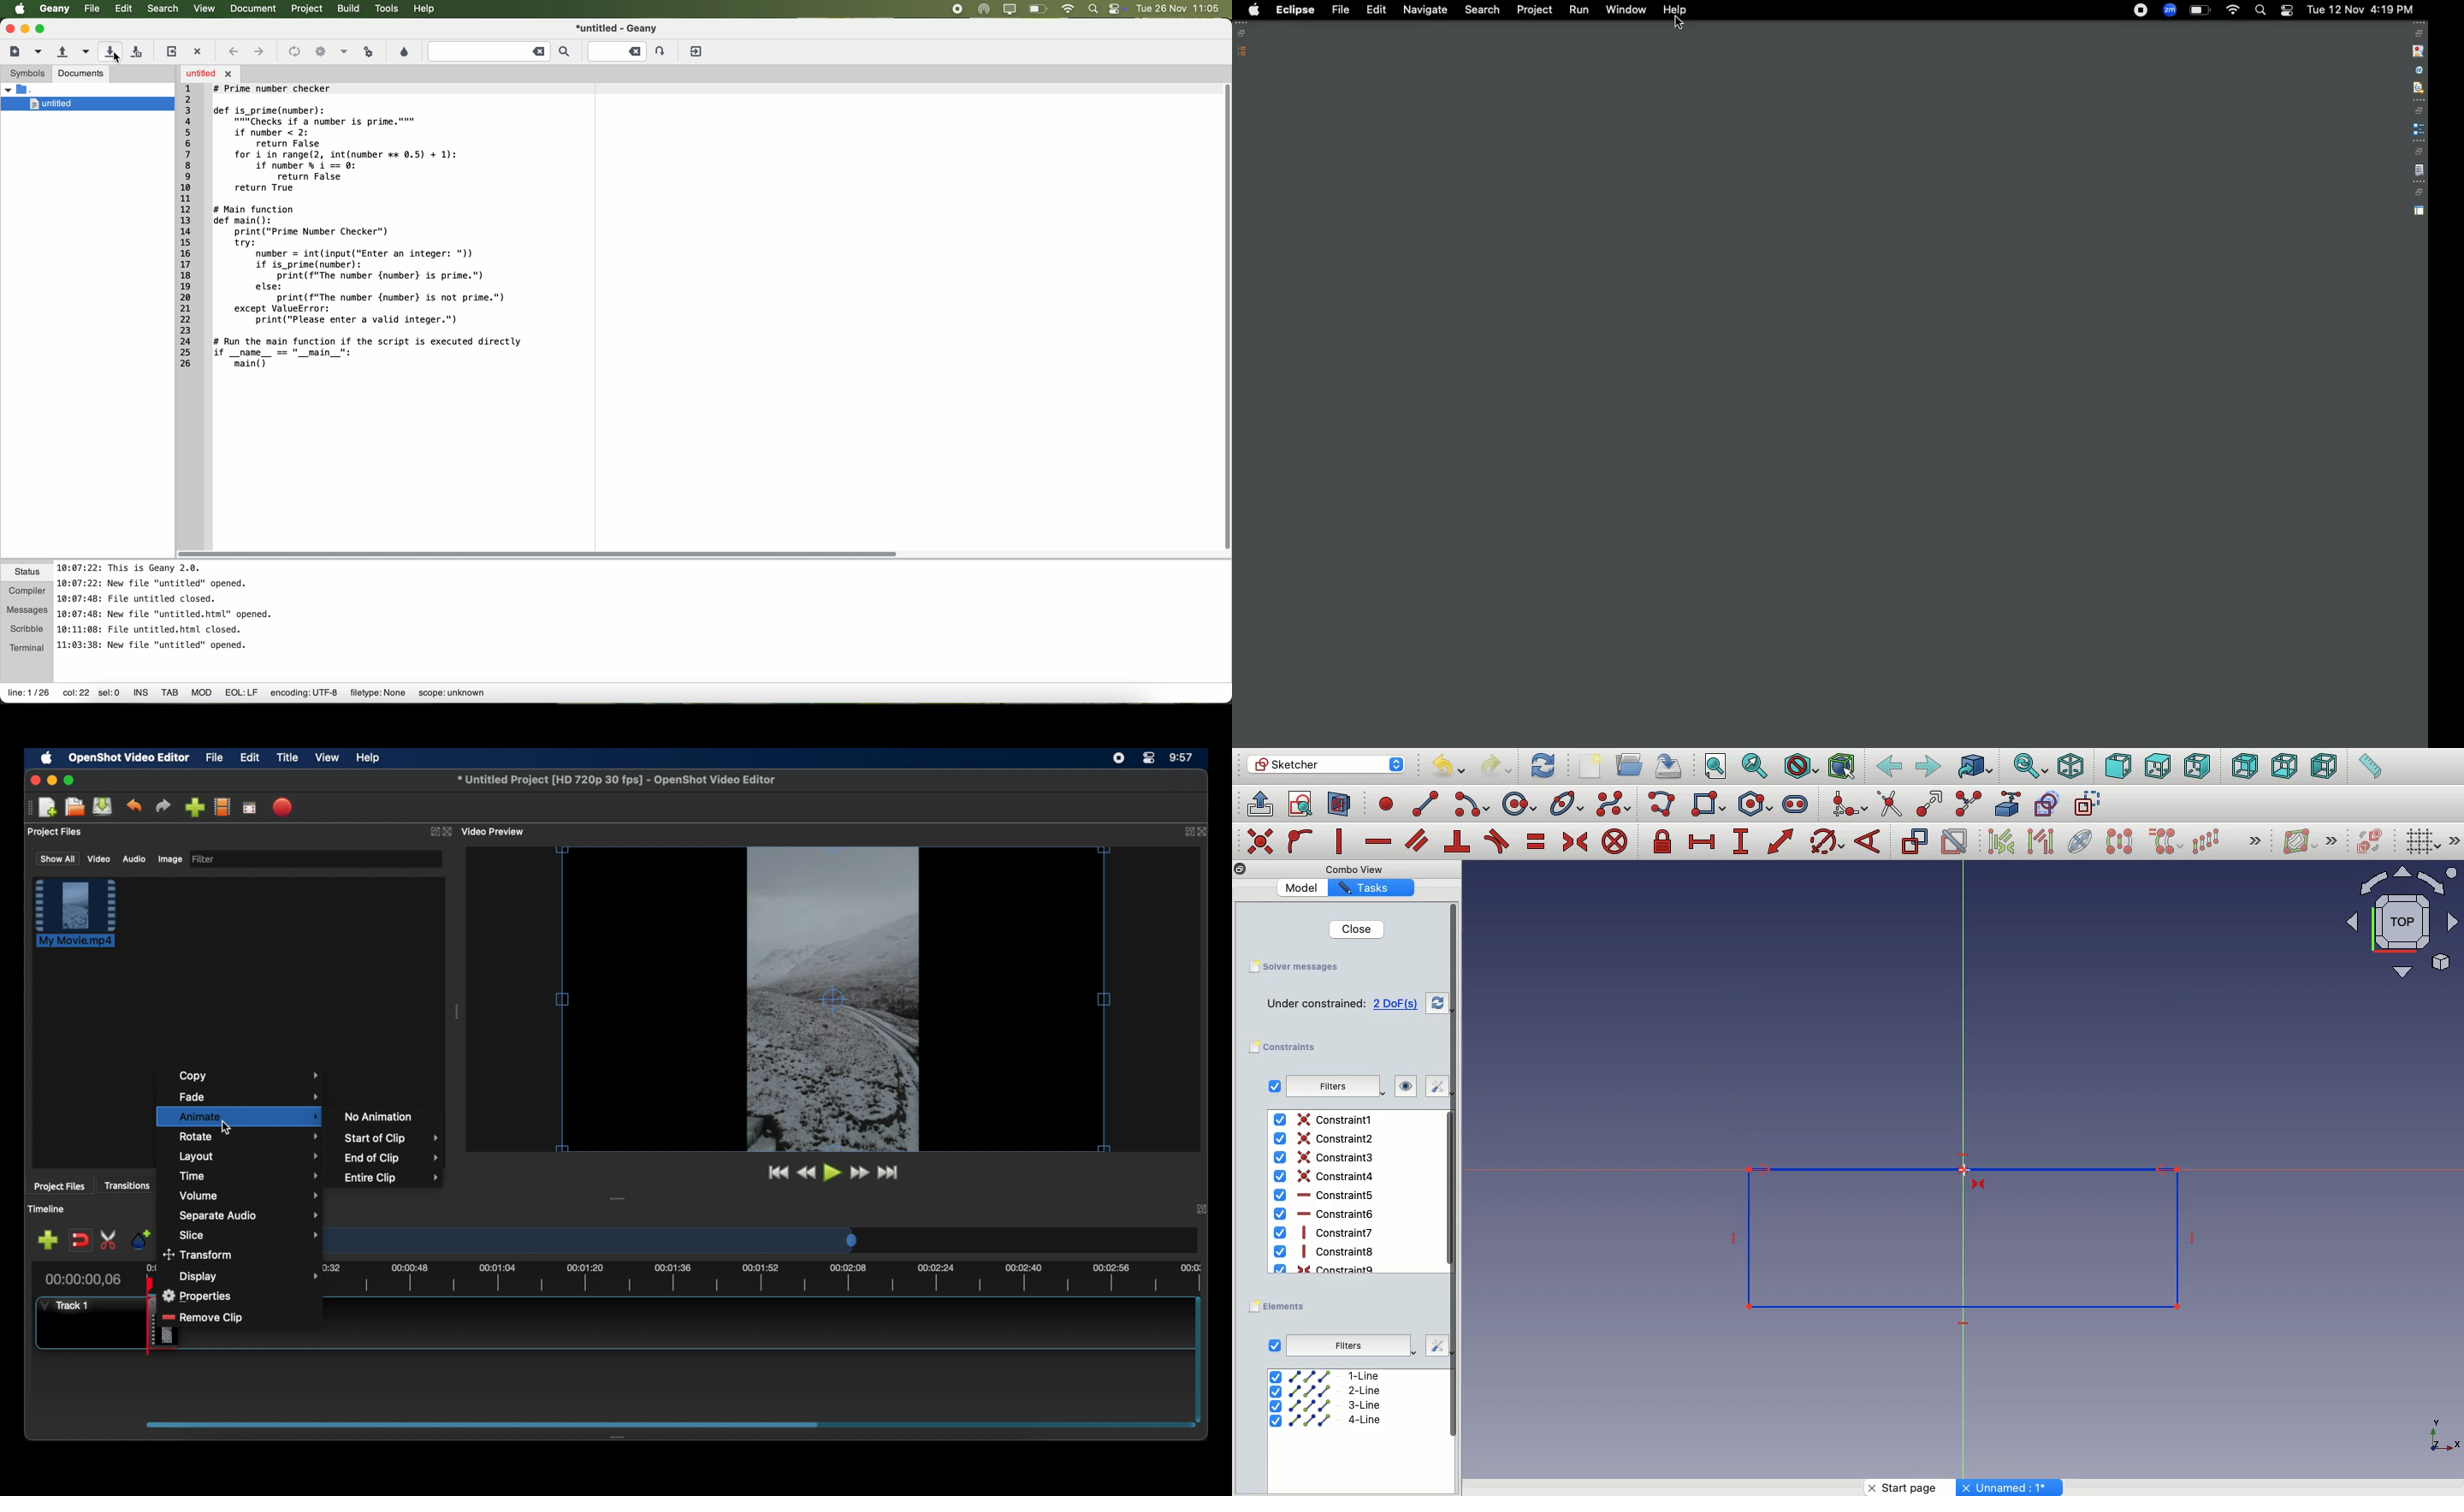 The width and height of the screenshot is (2464, 1512). What do you see at coordinates (2207, 841) in the screenshot?
I see `Rectangular array` at bounding box center [2207, 841].